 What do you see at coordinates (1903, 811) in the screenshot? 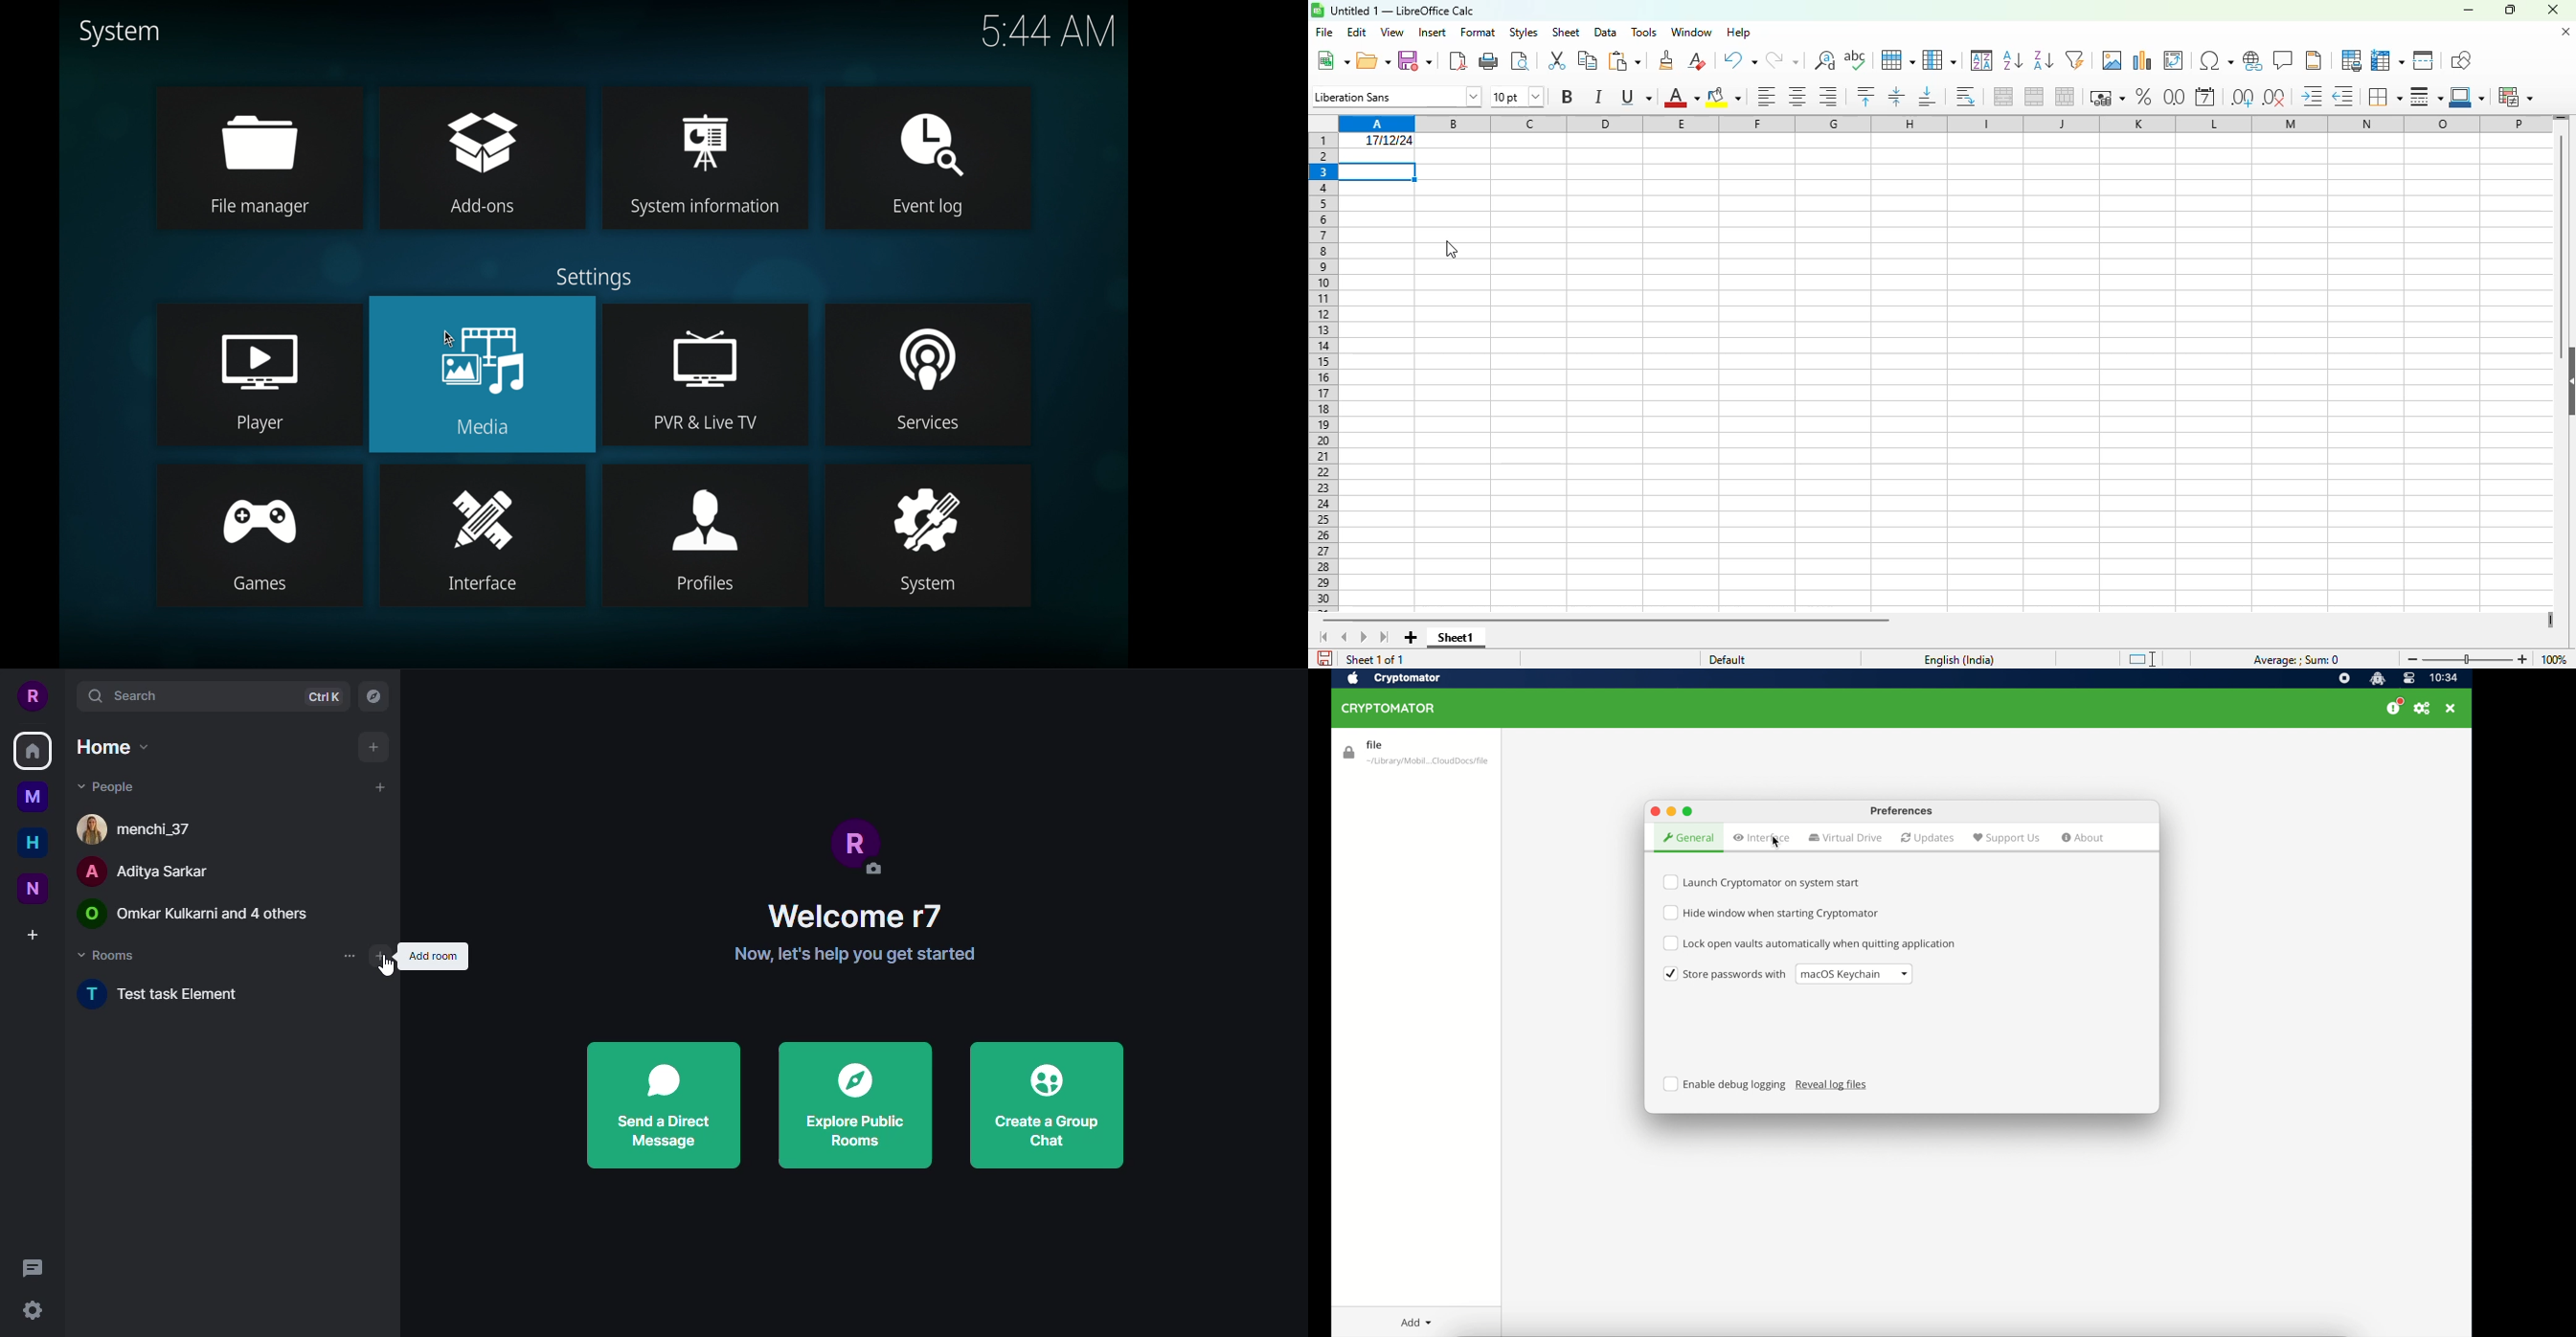
I see `preferences` at bounding box center [1903, 811].